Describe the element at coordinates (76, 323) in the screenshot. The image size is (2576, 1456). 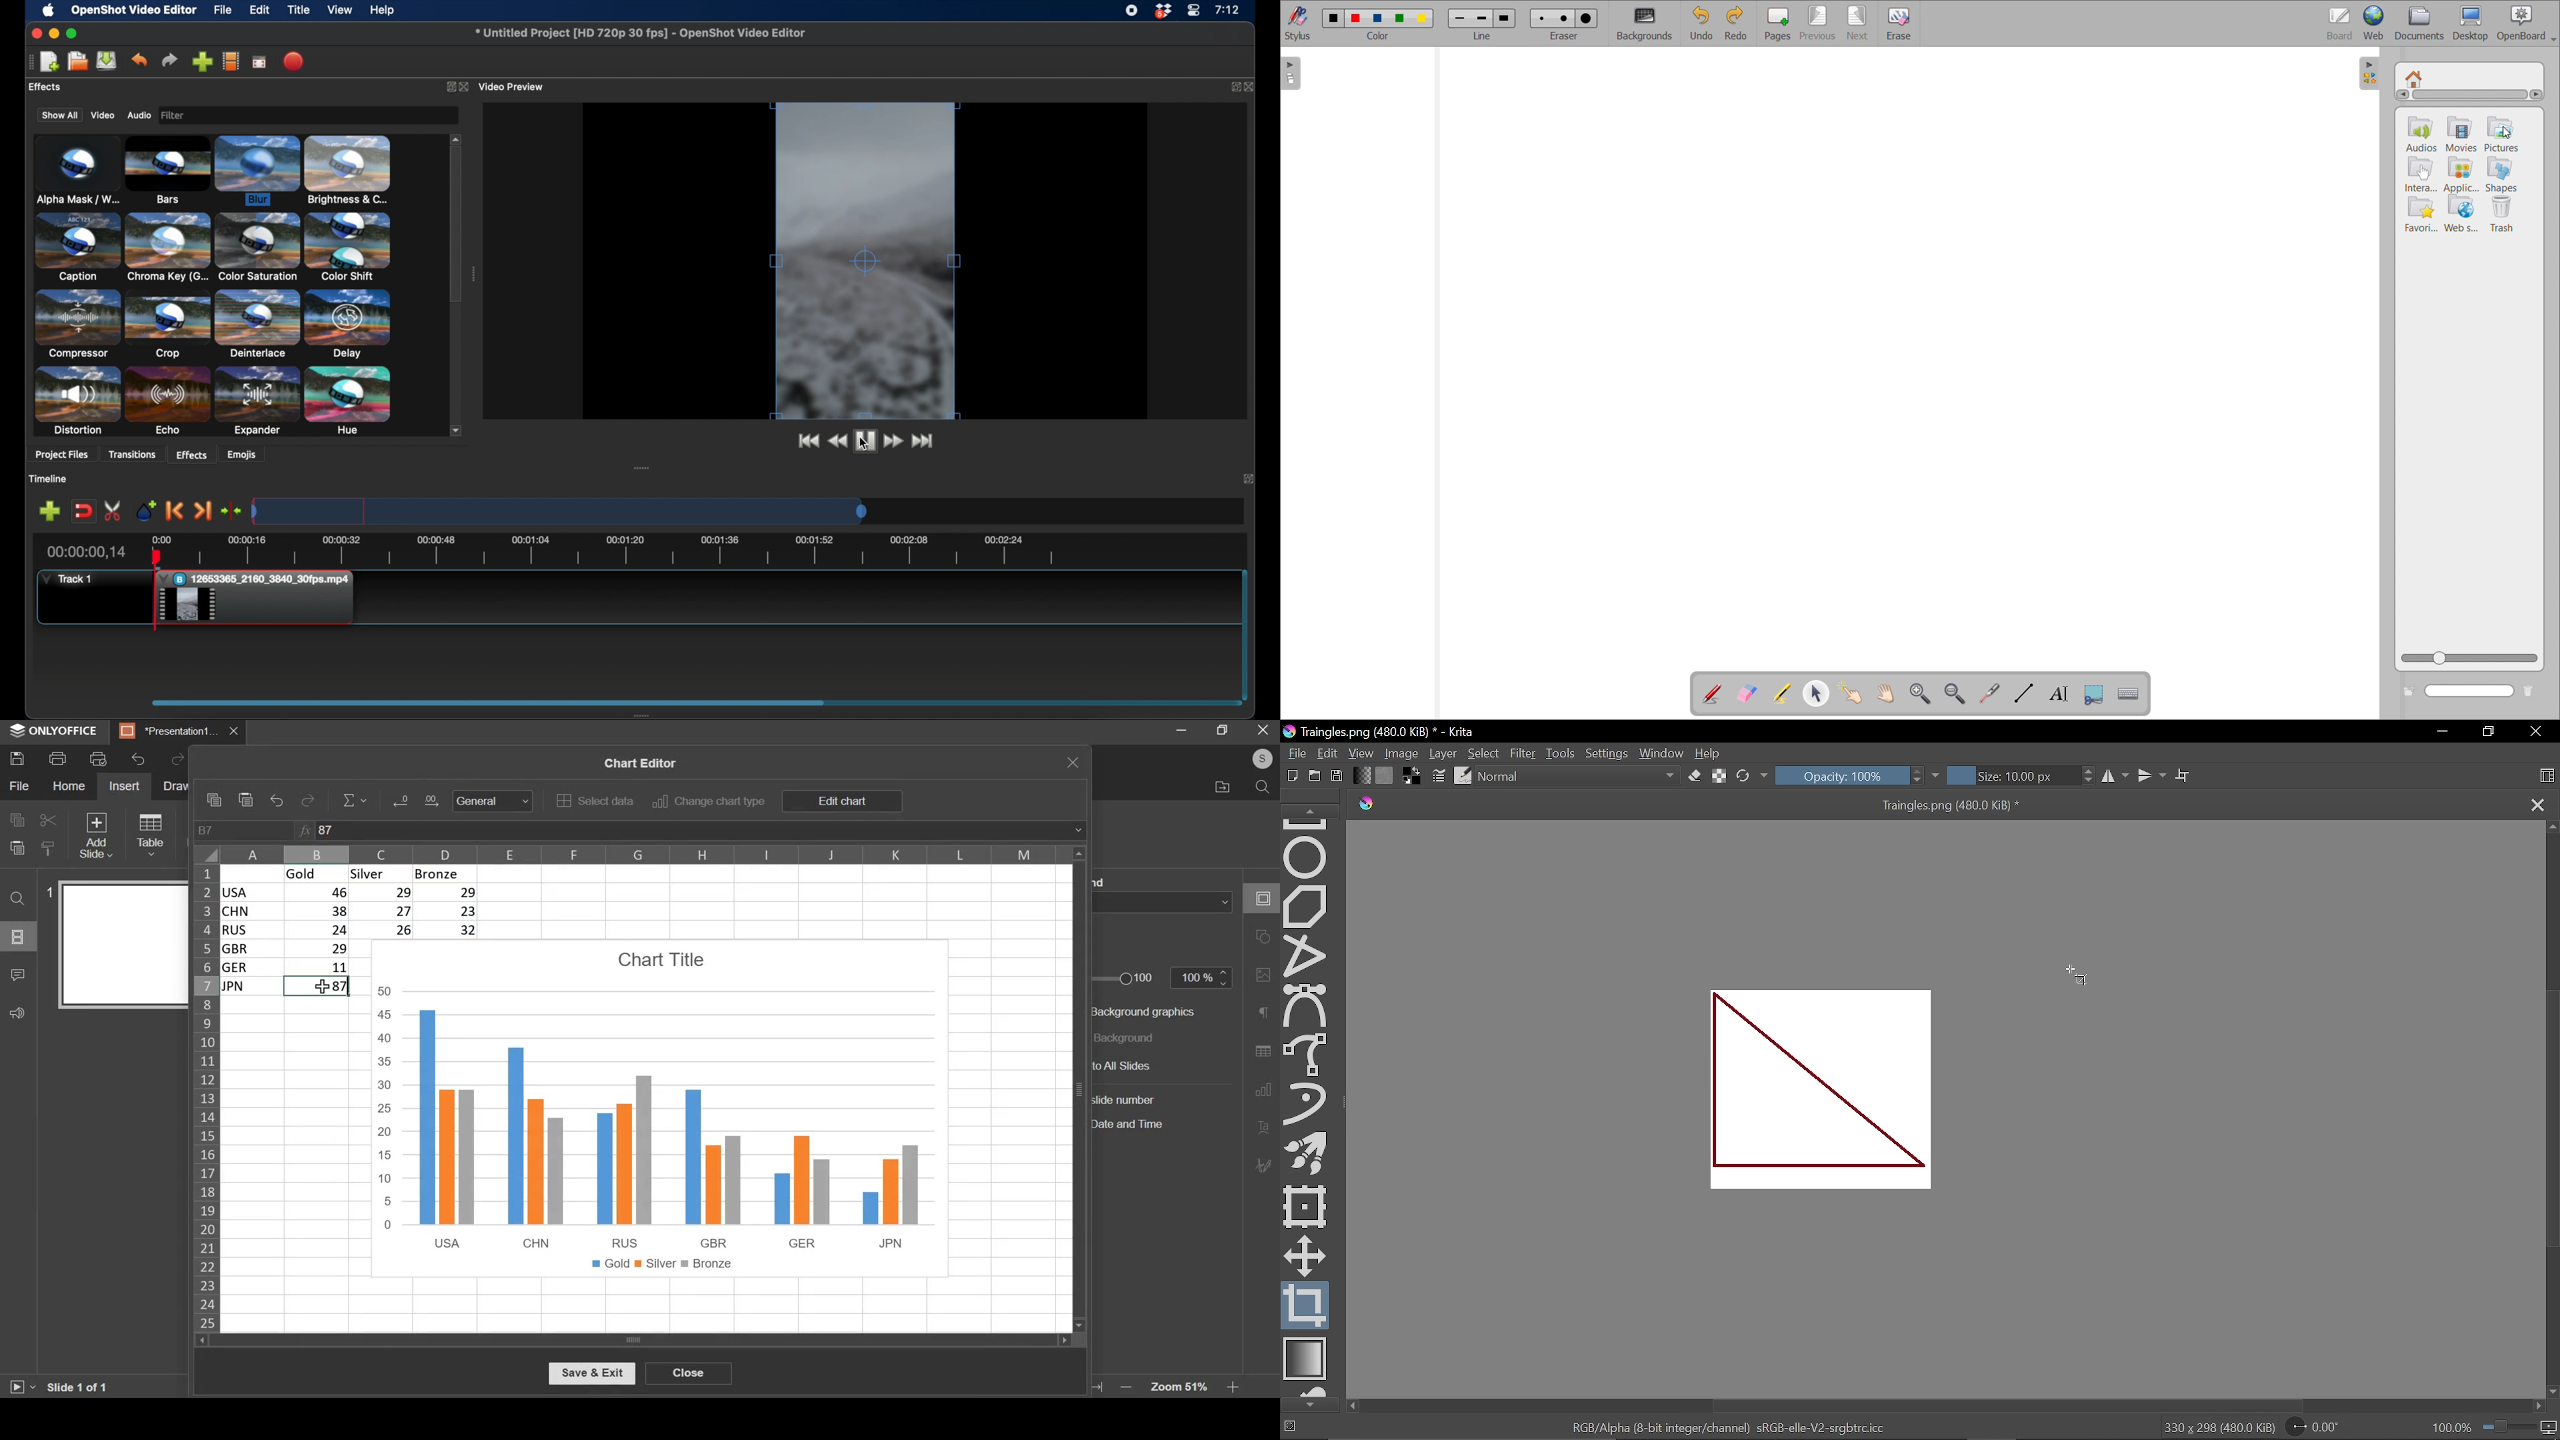
I see `compressor` at that location.